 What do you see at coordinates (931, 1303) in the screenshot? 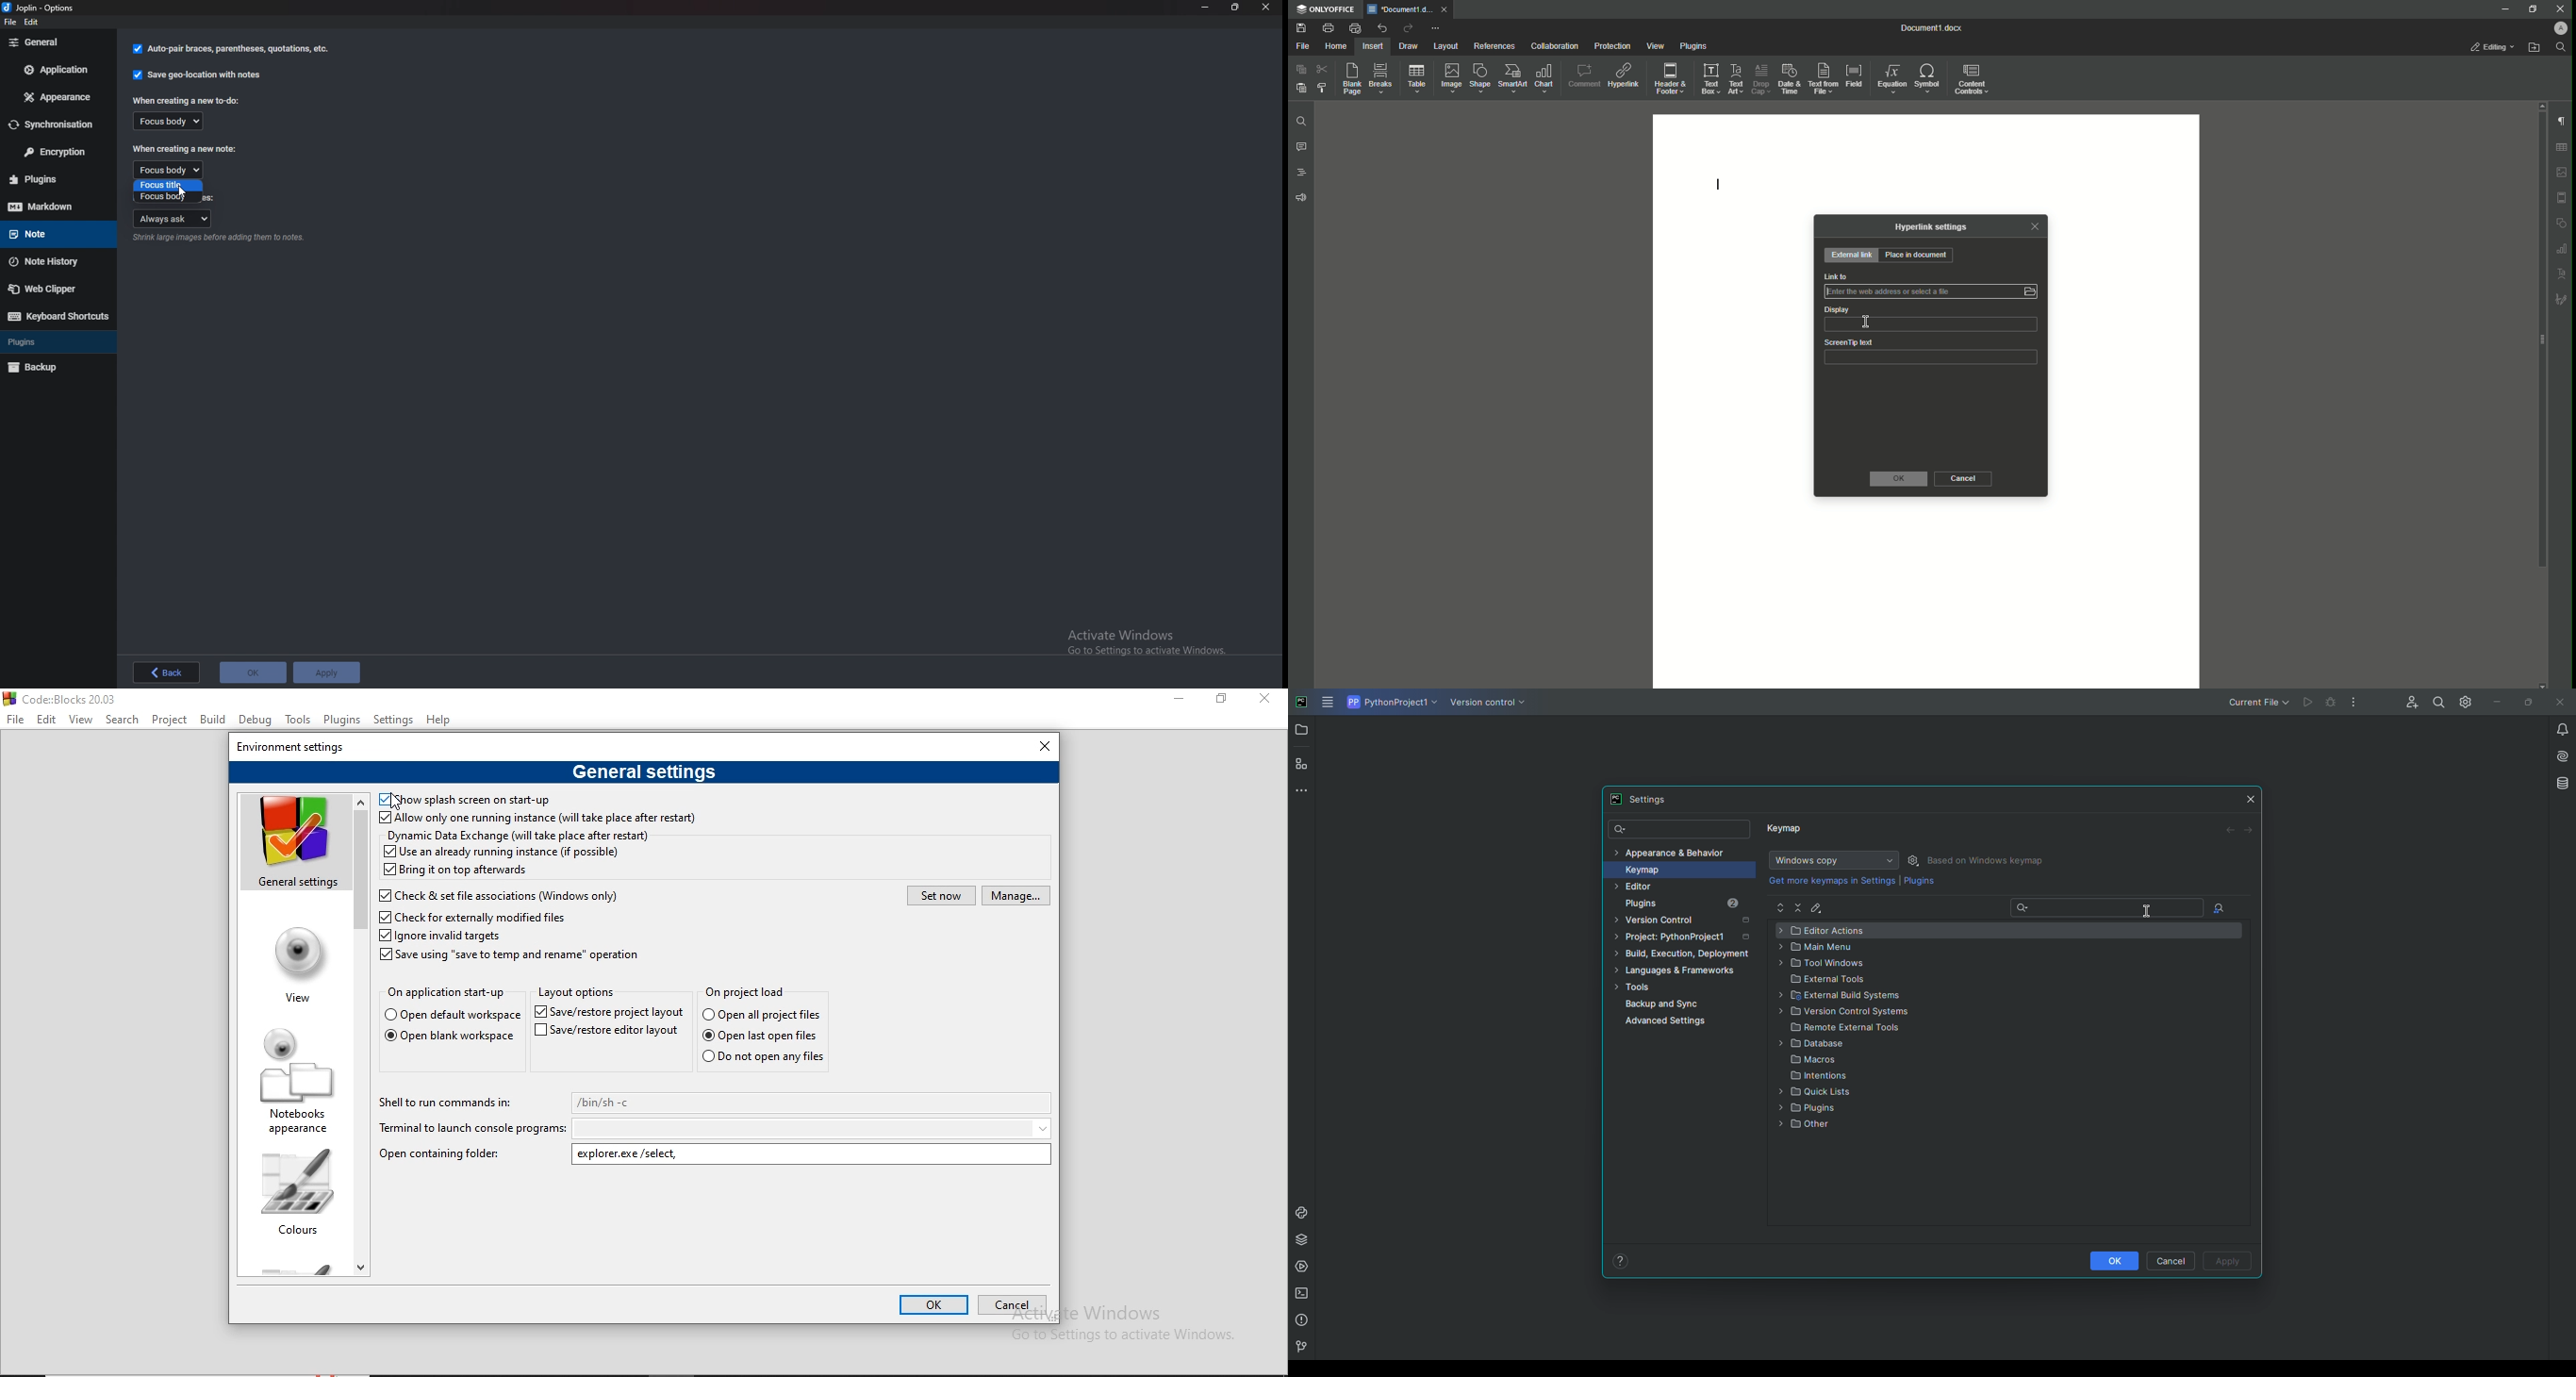
I see `ok` at bounding box center [931, 1303].